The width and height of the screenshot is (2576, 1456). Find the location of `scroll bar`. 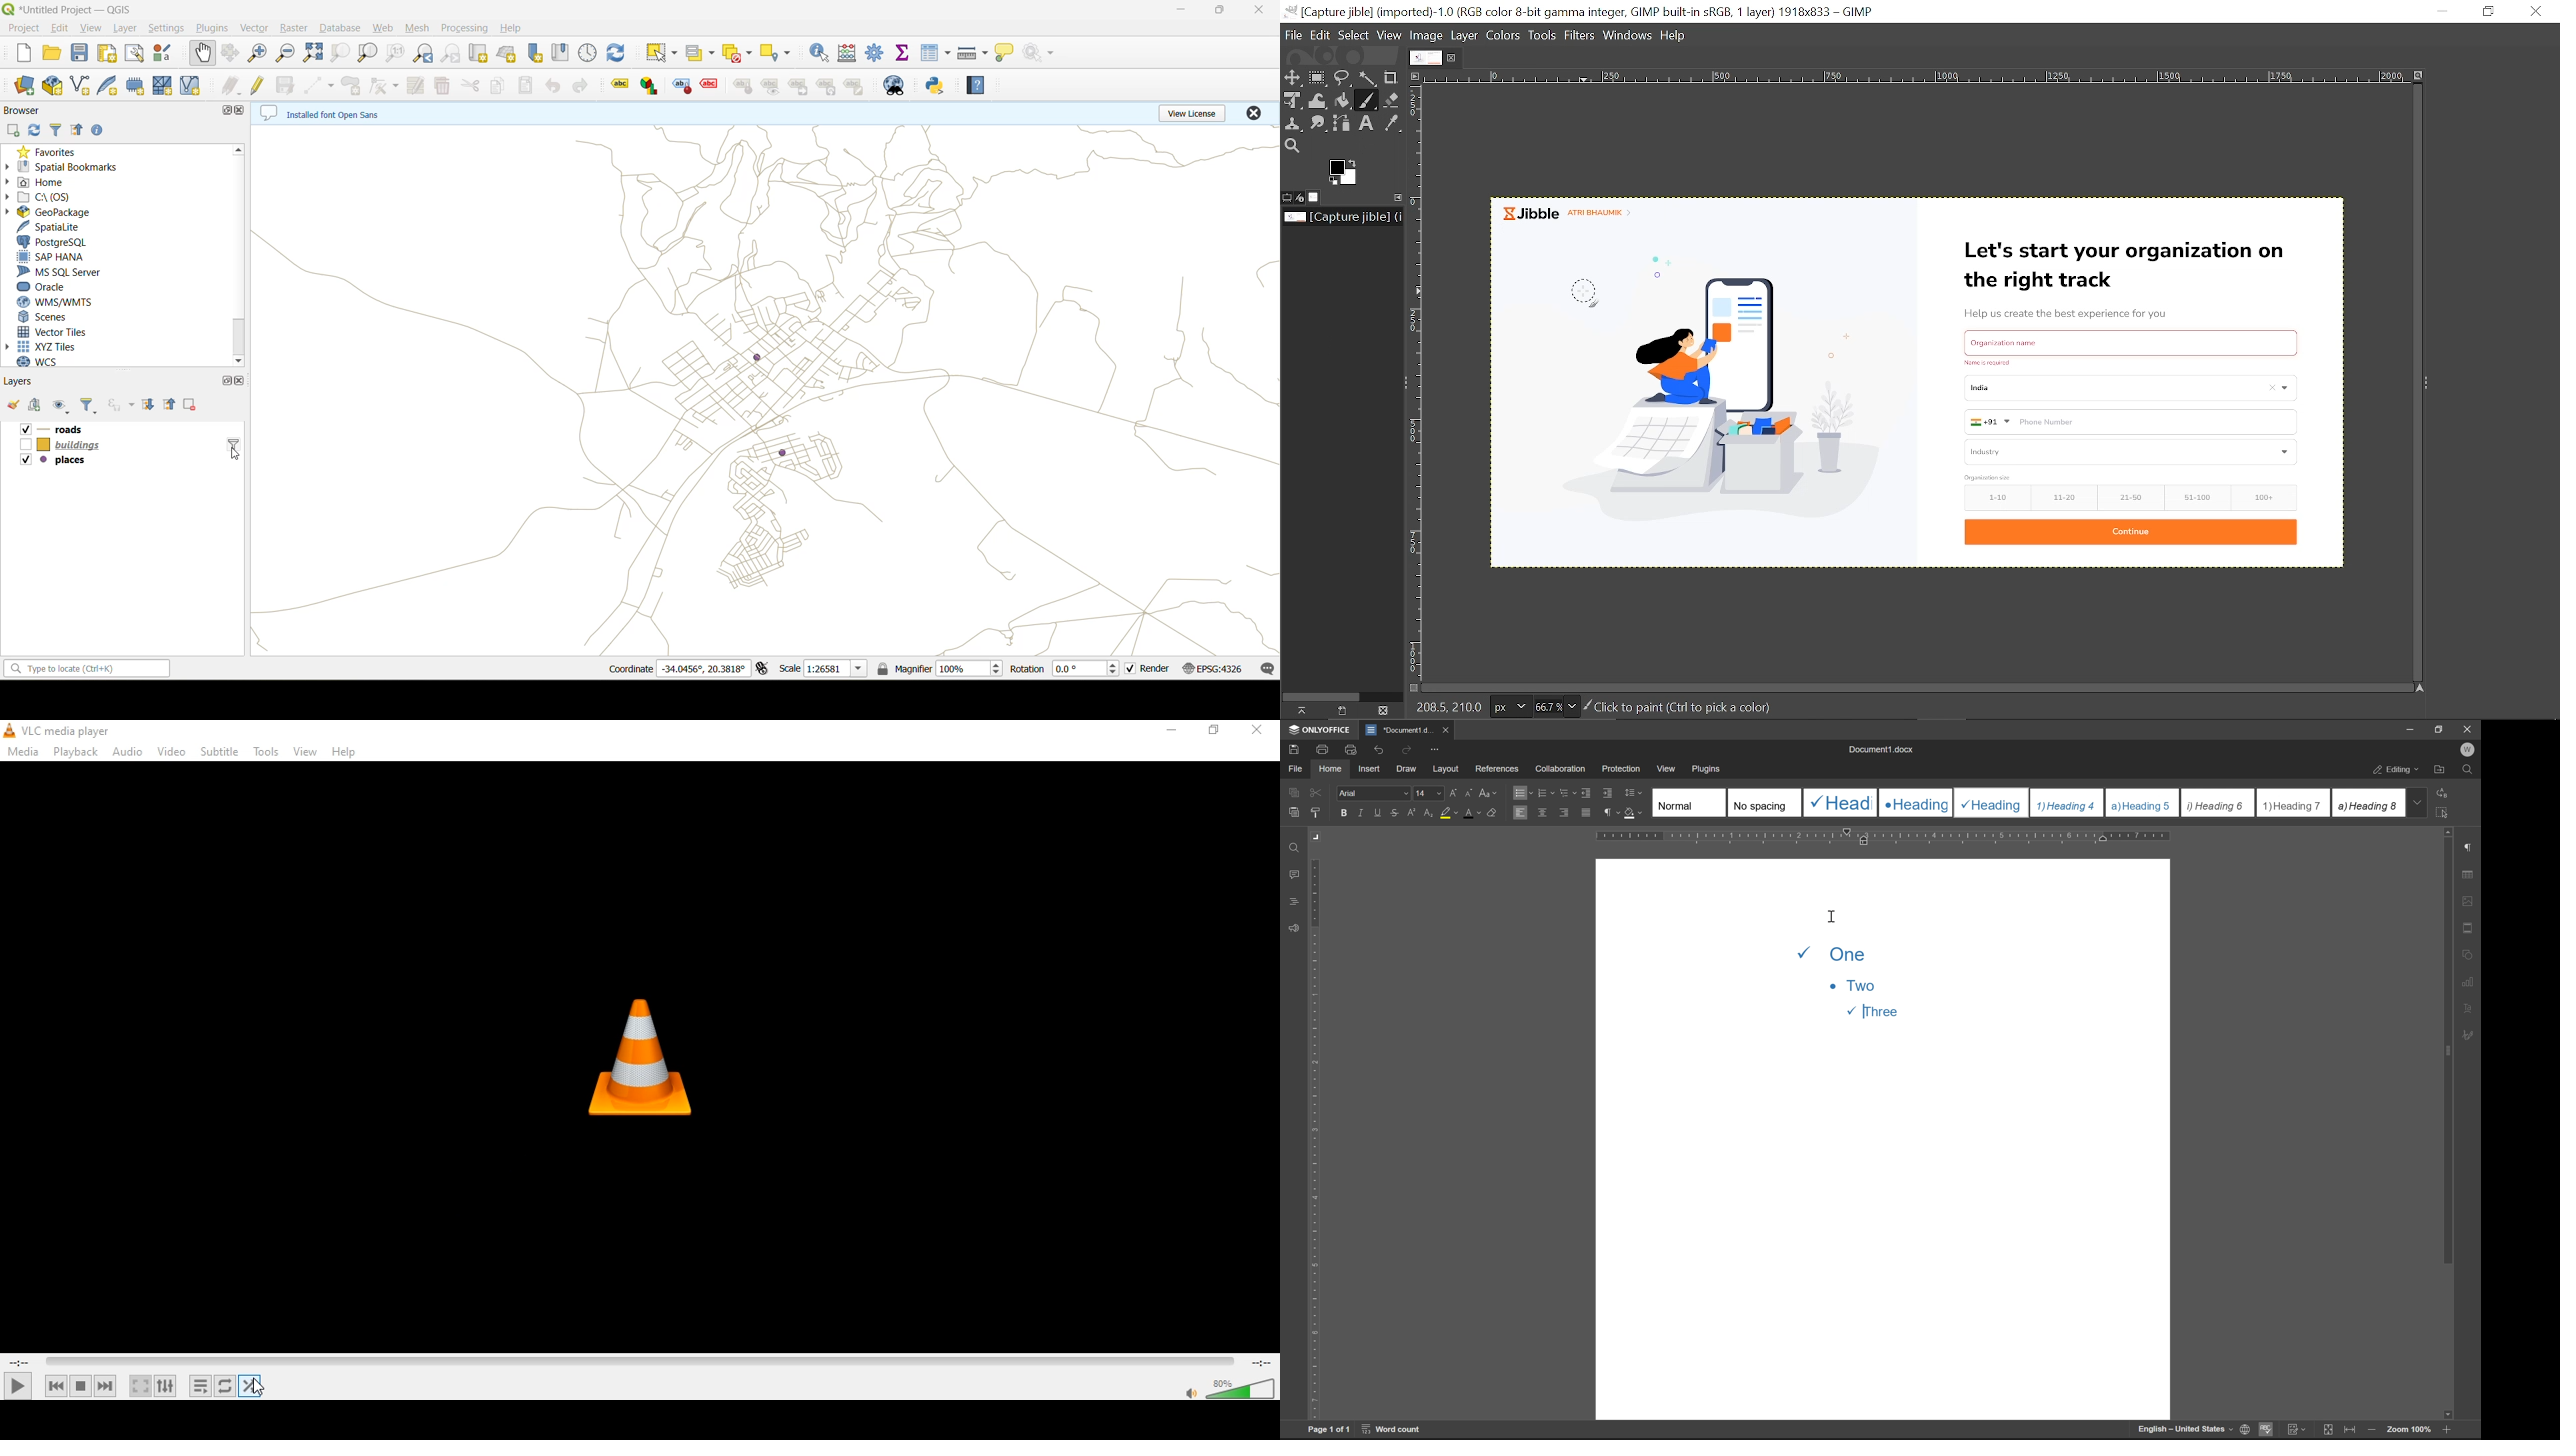

scroll bar is located at coordinates (240, 289).